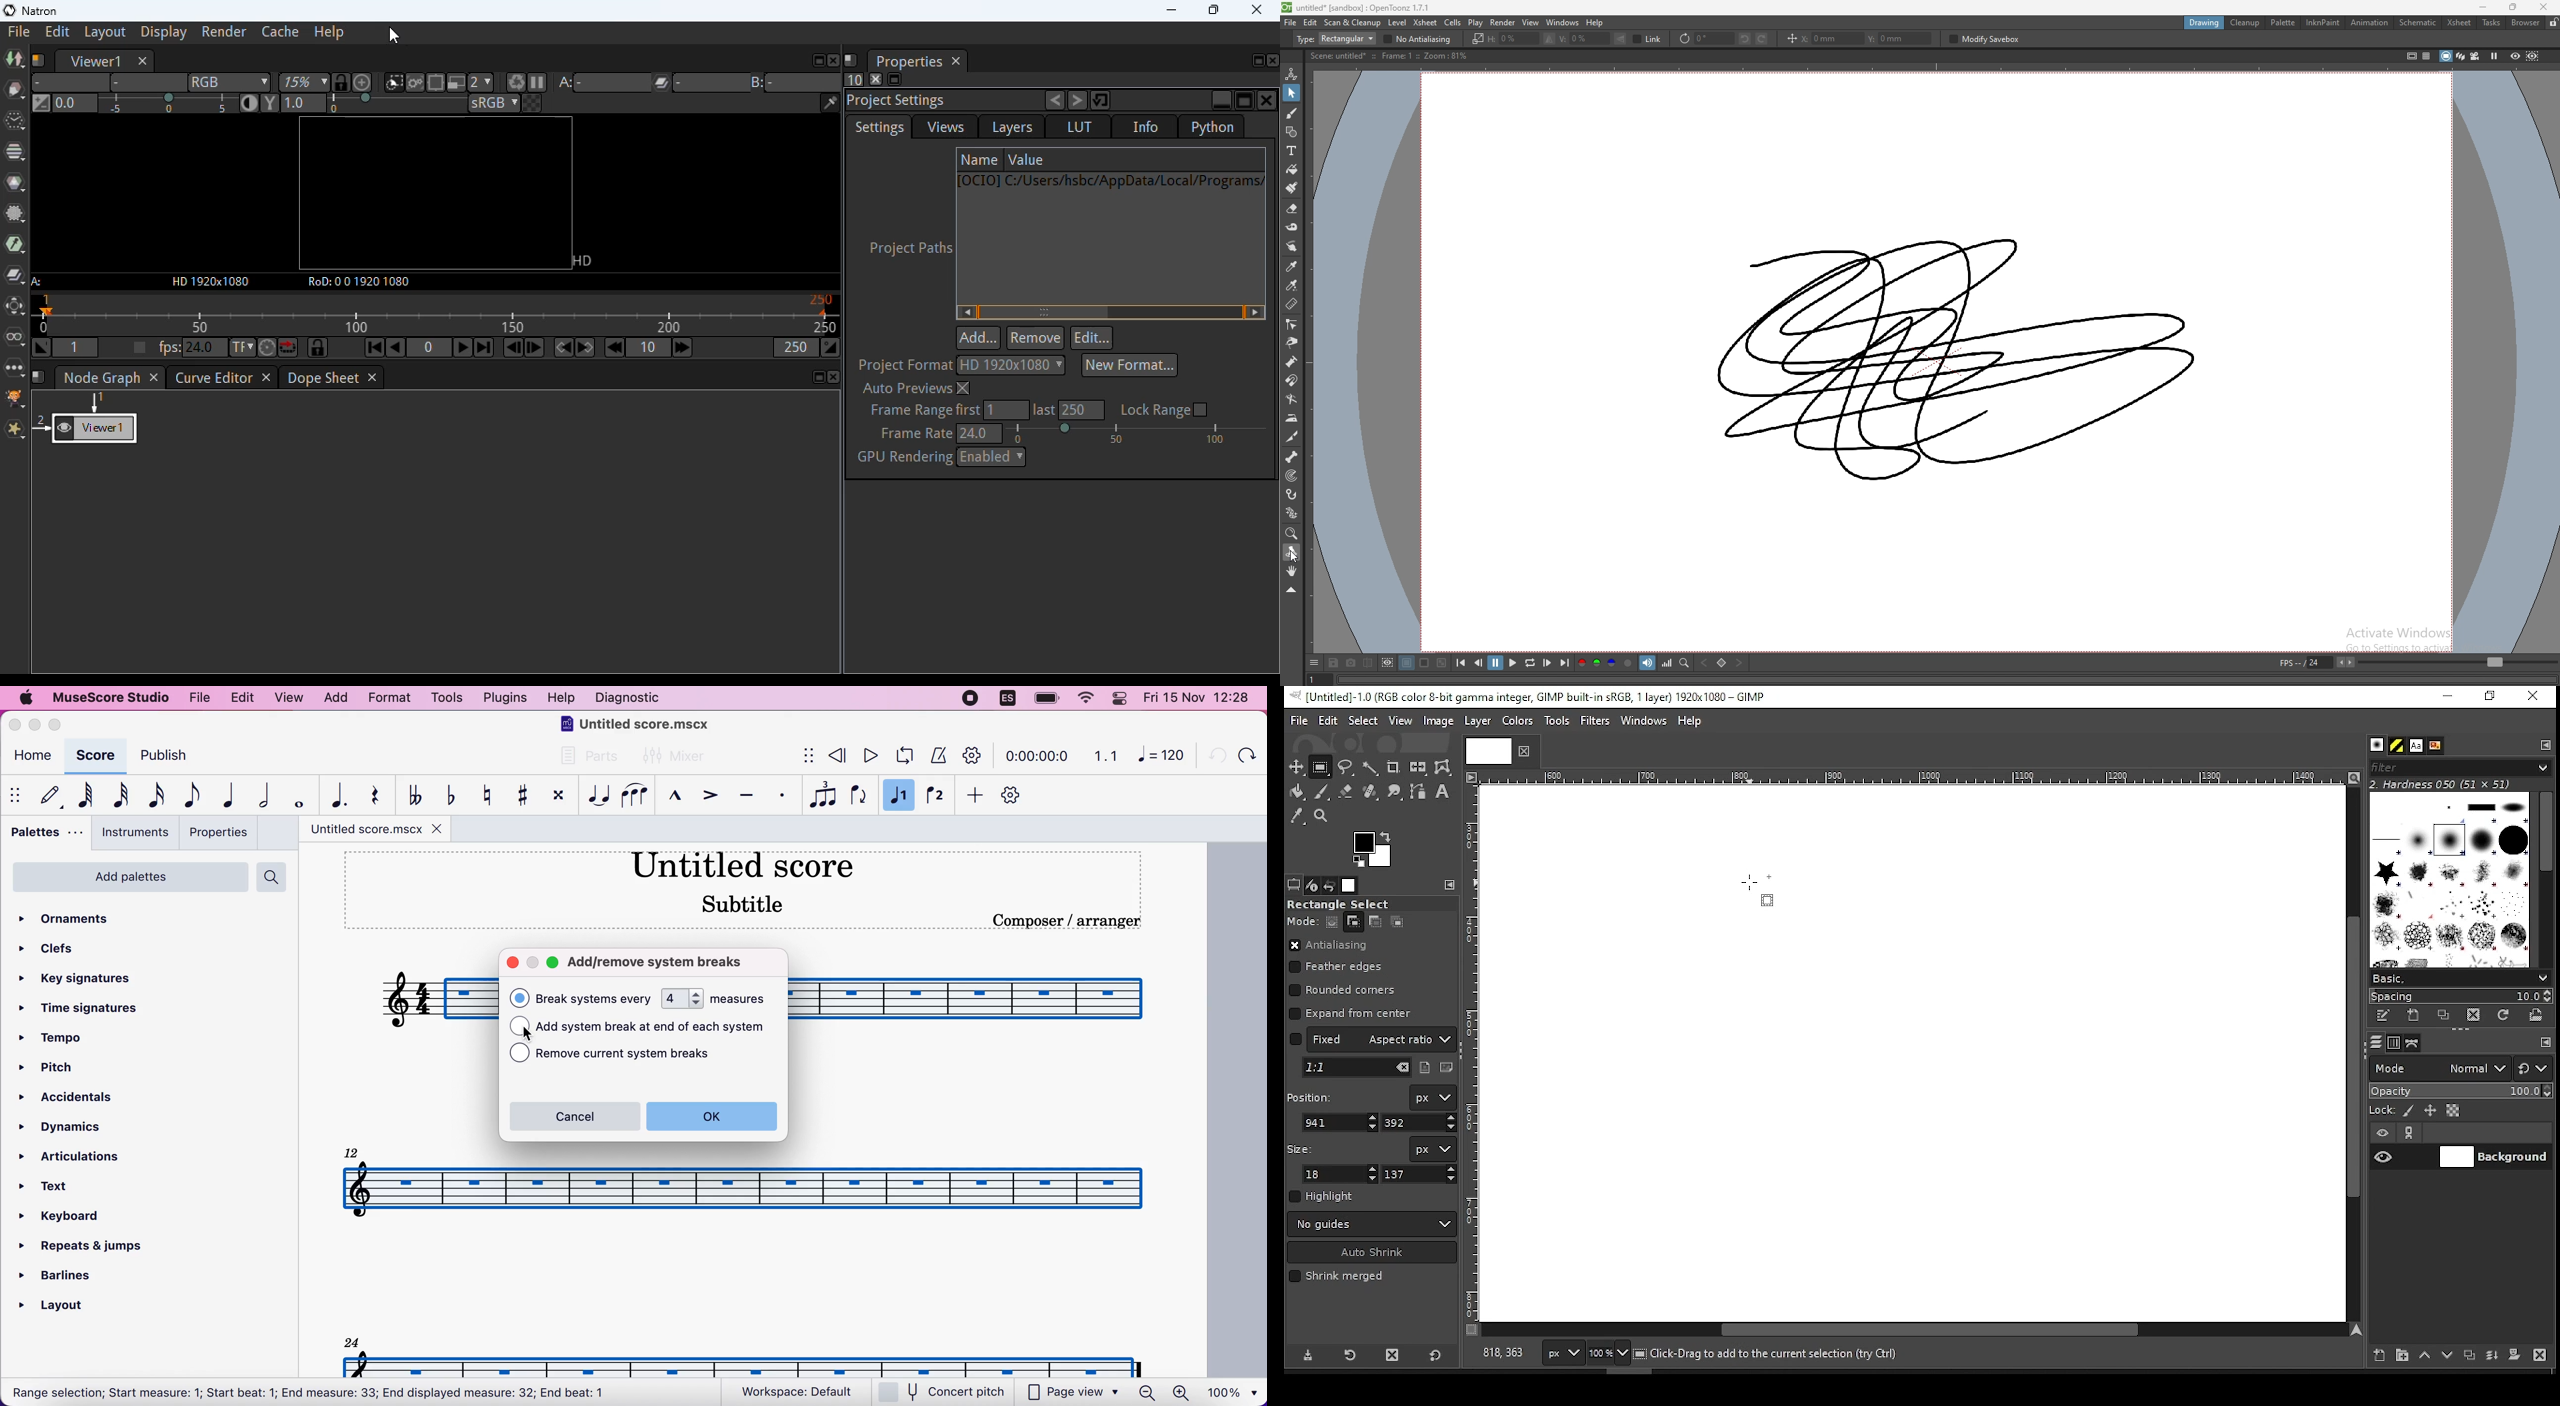  What do you see at coordinates (2476, 1016) in the screenshot?
I see `delete brush` at bounding box center [2476, 1016].